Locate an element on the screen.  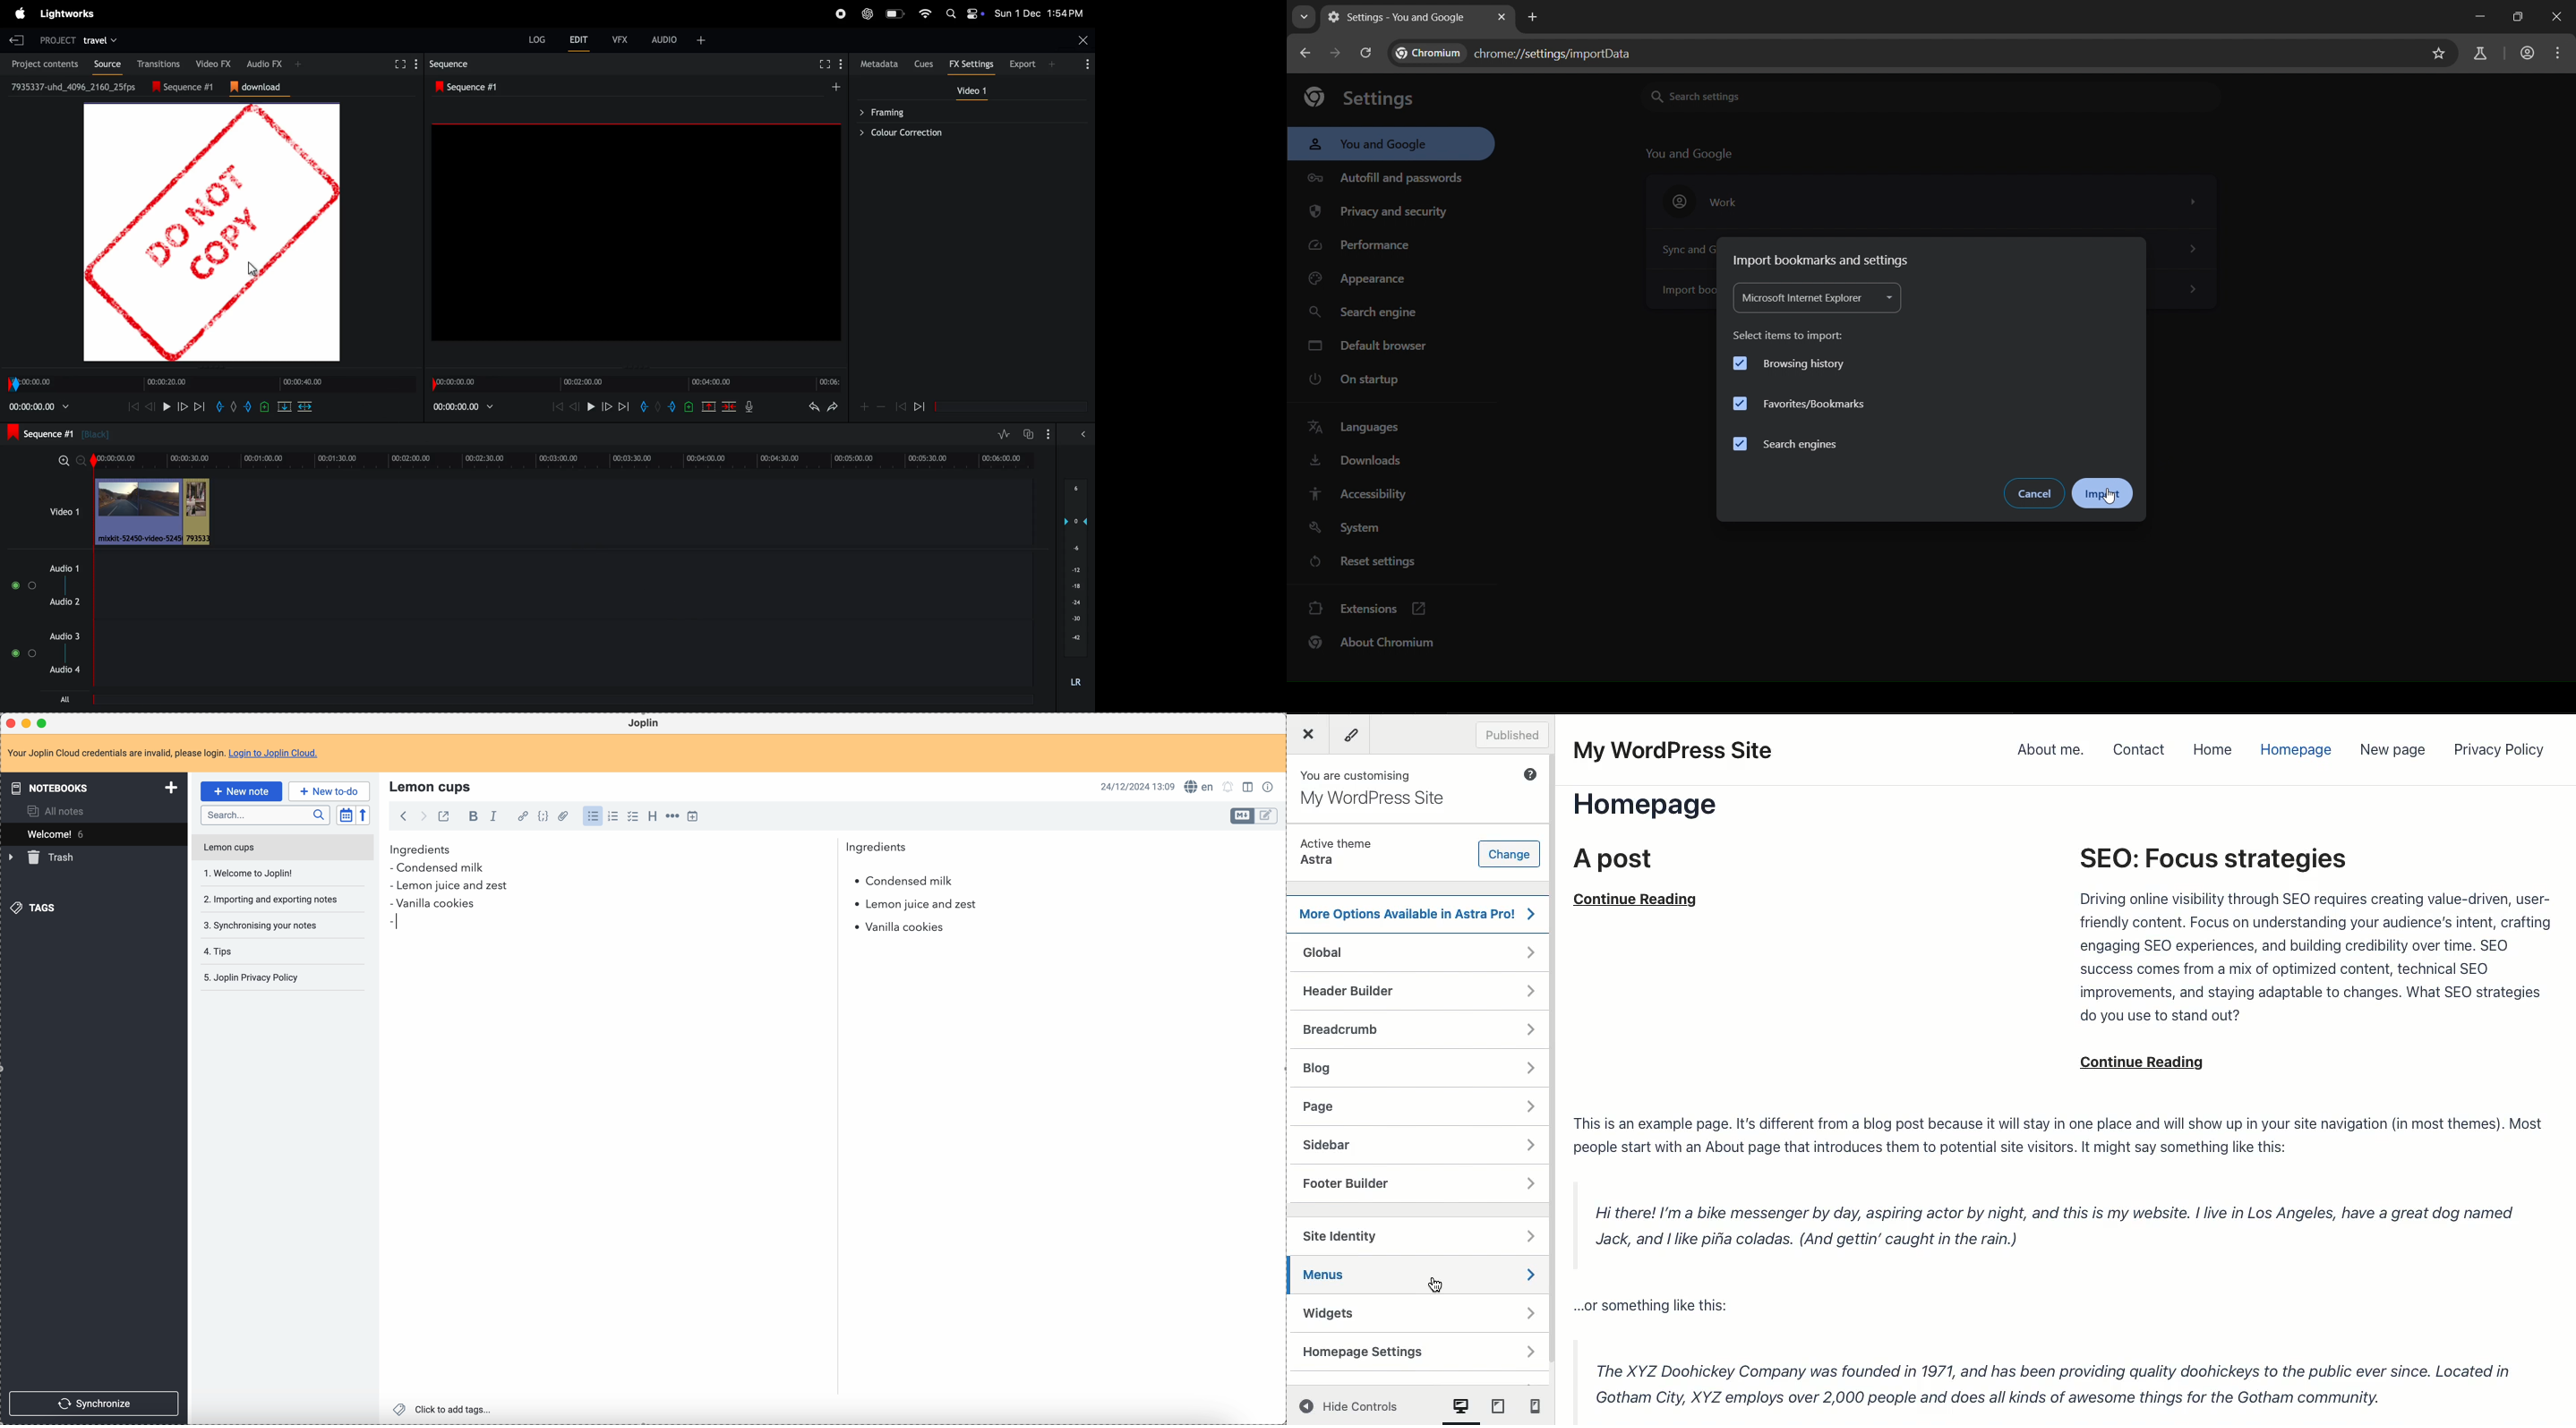
numbered list is located at coordinates (614, 816).